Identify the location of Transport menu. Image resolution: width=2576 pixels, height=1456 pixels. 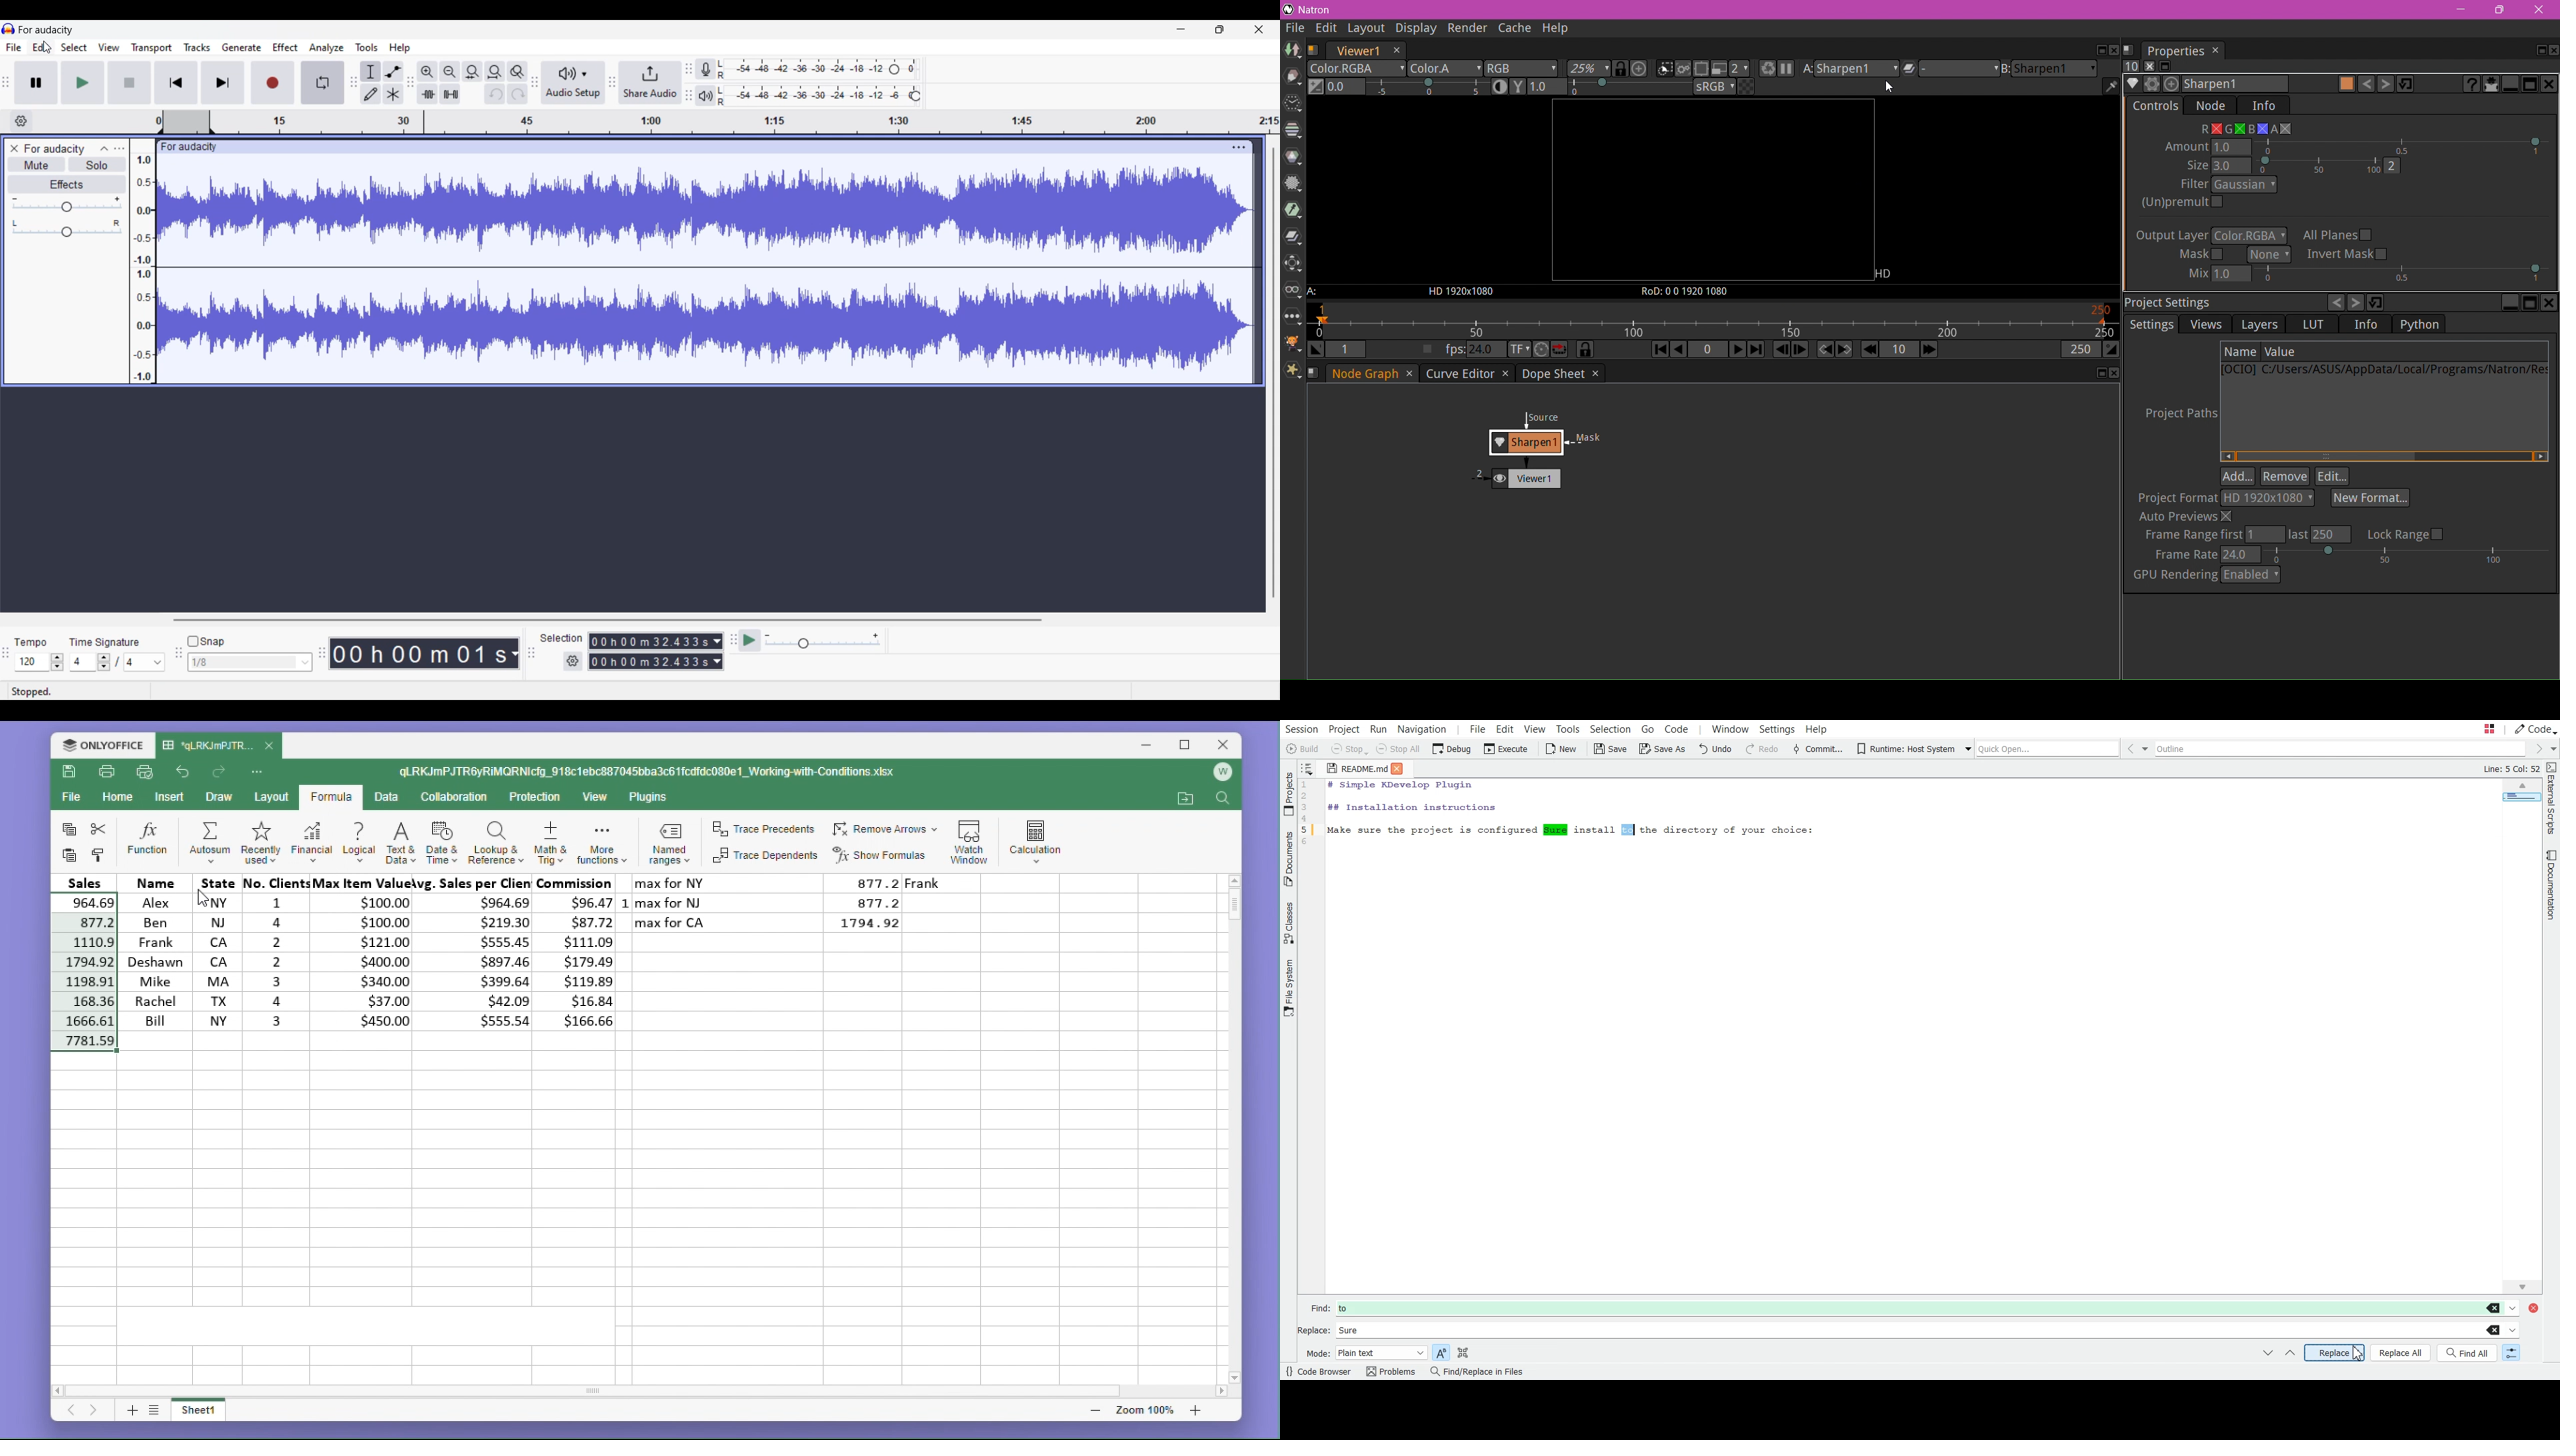
(152, 48).